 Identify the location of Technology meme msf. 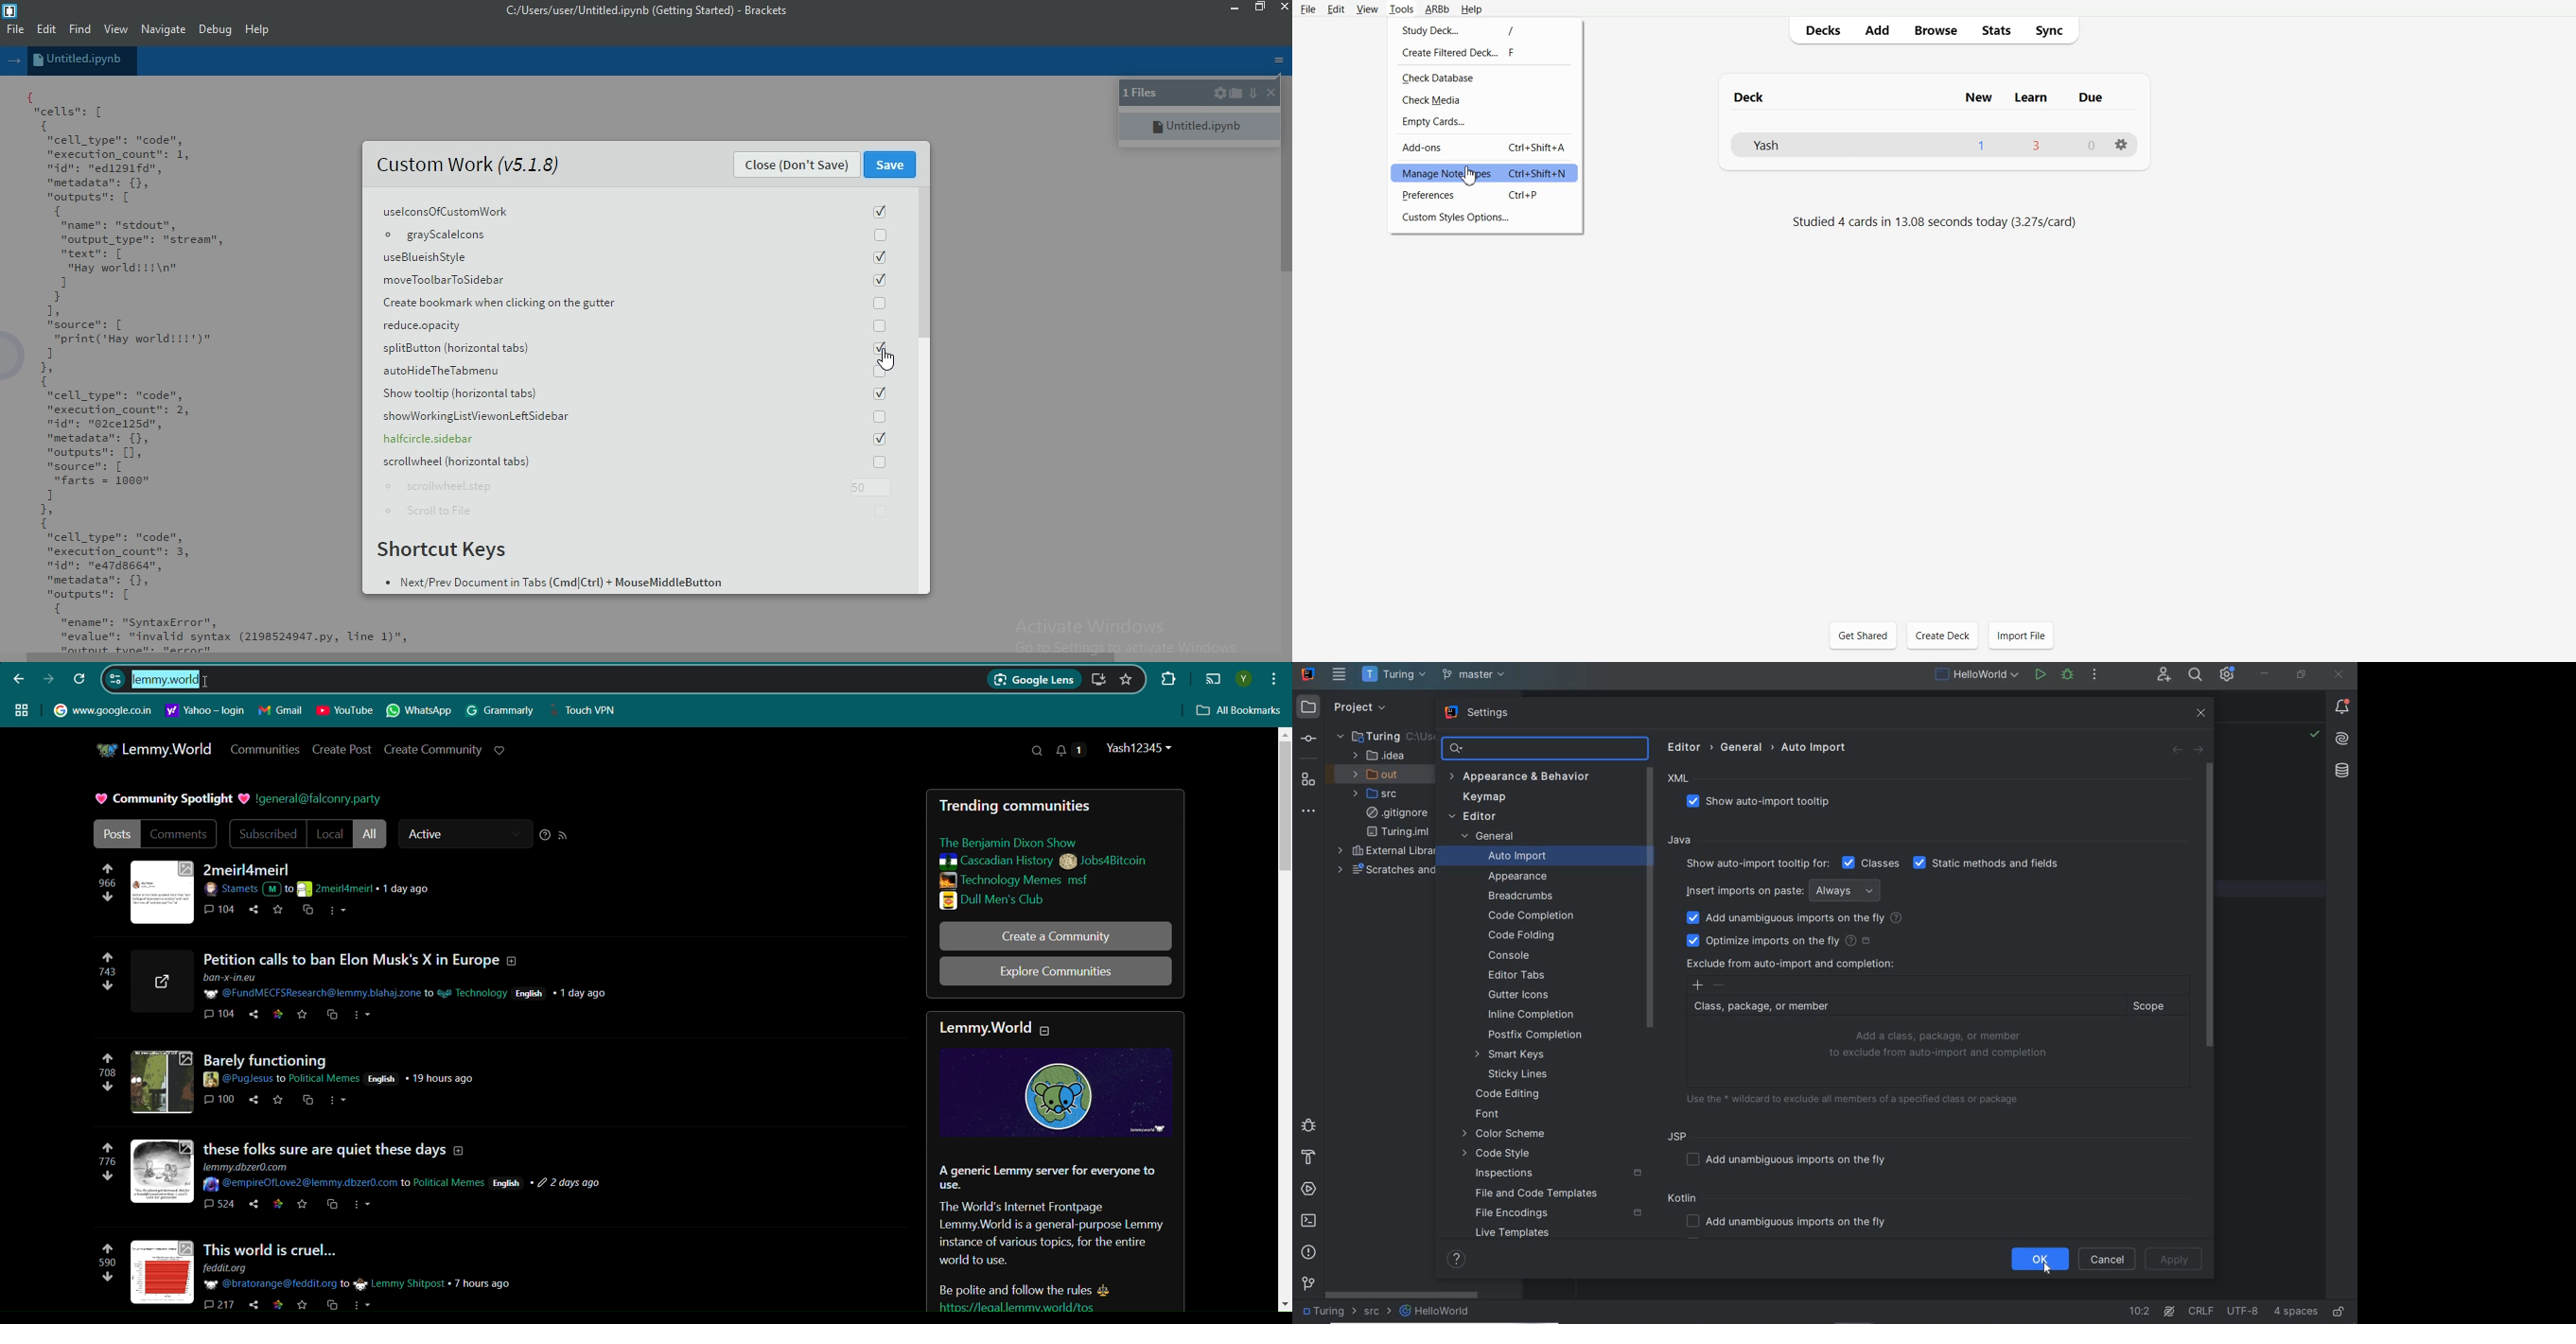
(1039, 880).